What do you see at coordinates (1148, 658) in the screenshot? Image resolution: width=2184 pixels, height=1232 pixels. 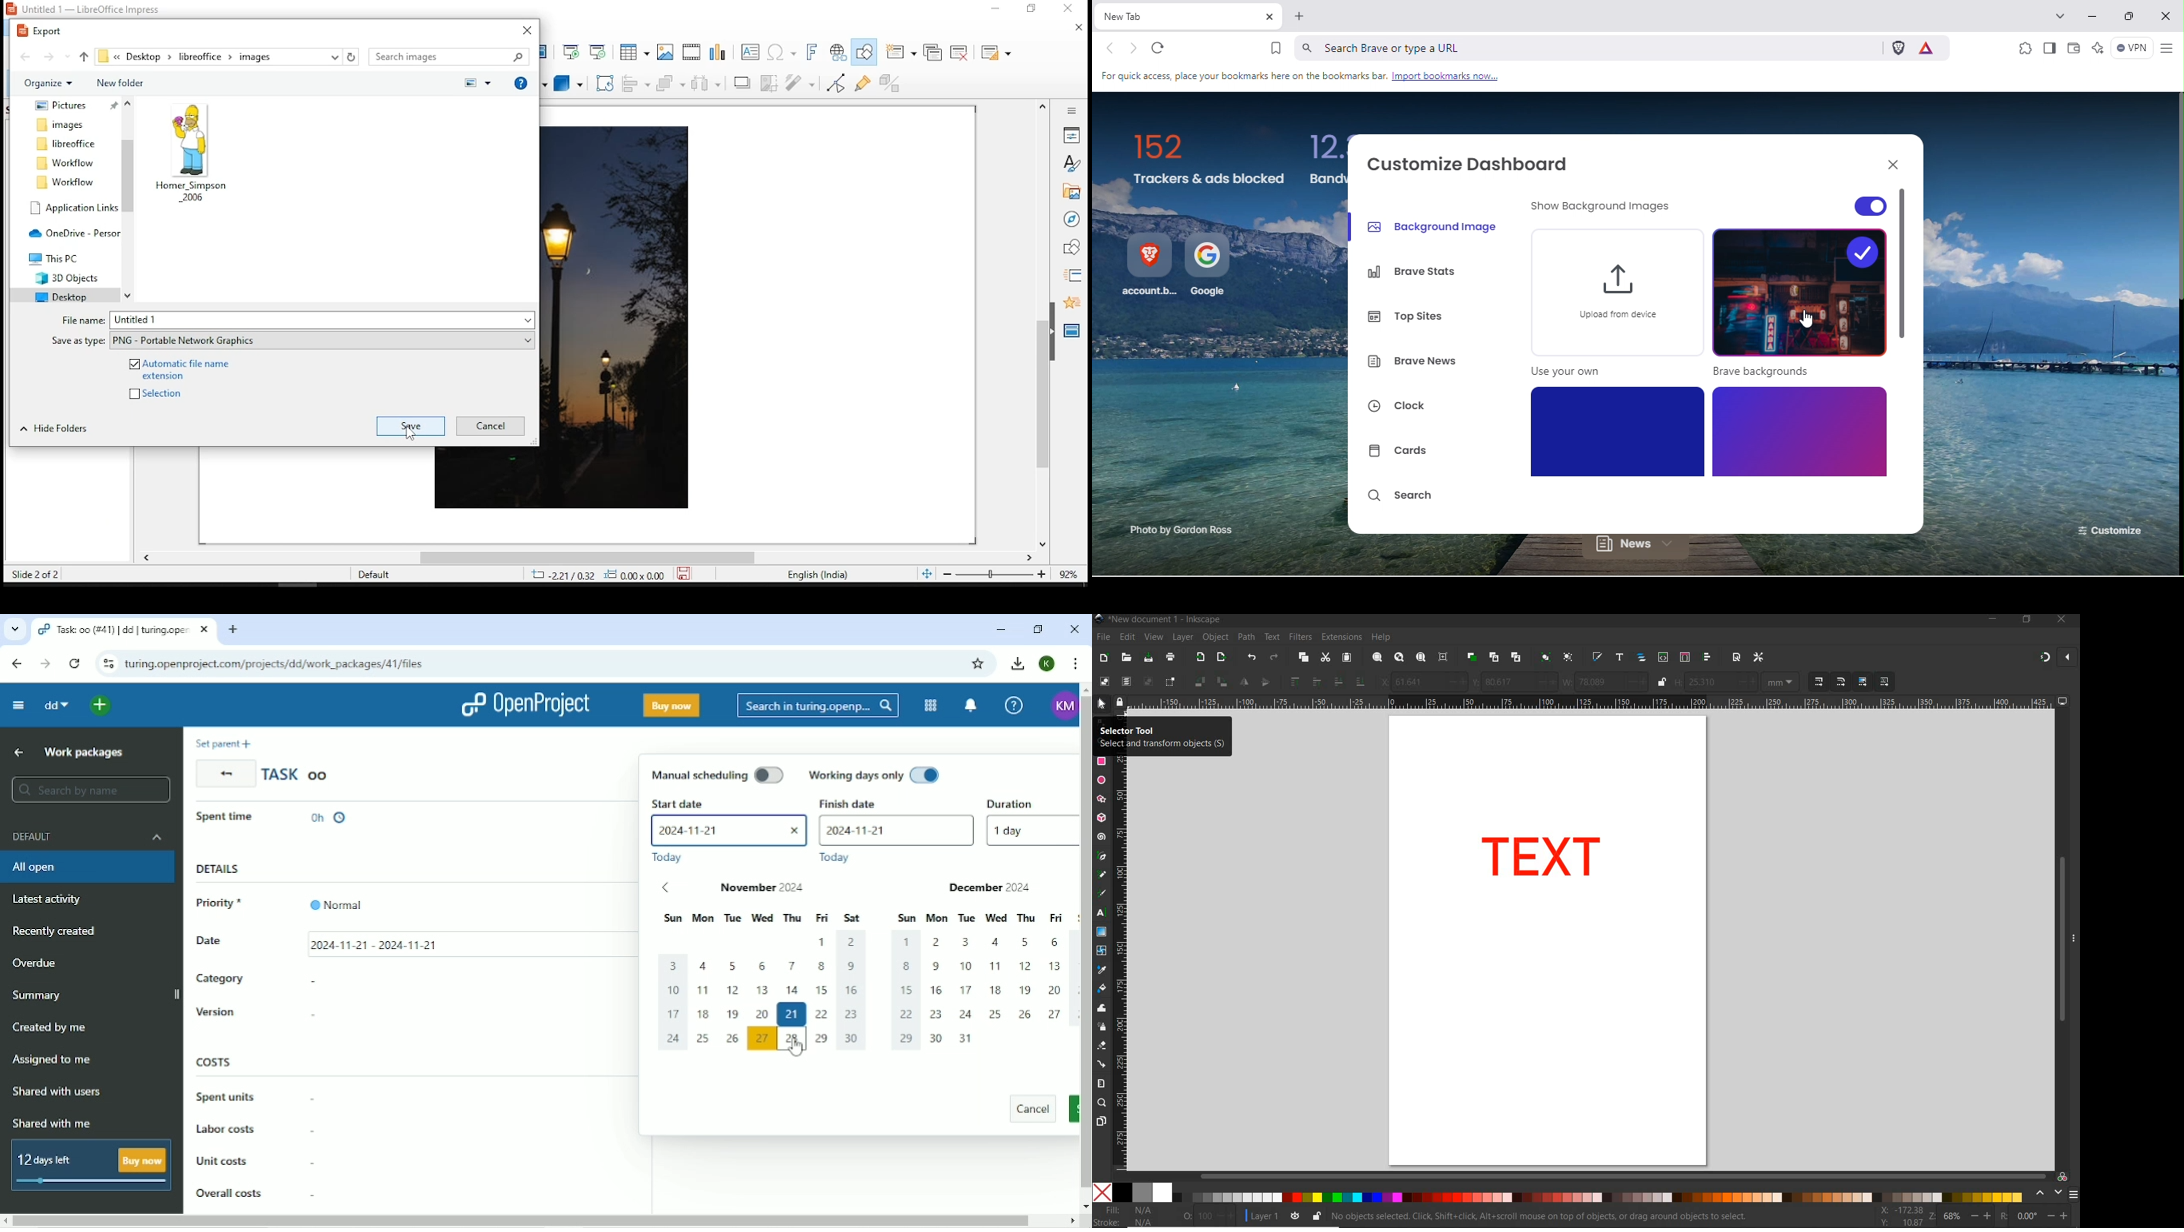 I see `save` at bounding box center [1148, 658].